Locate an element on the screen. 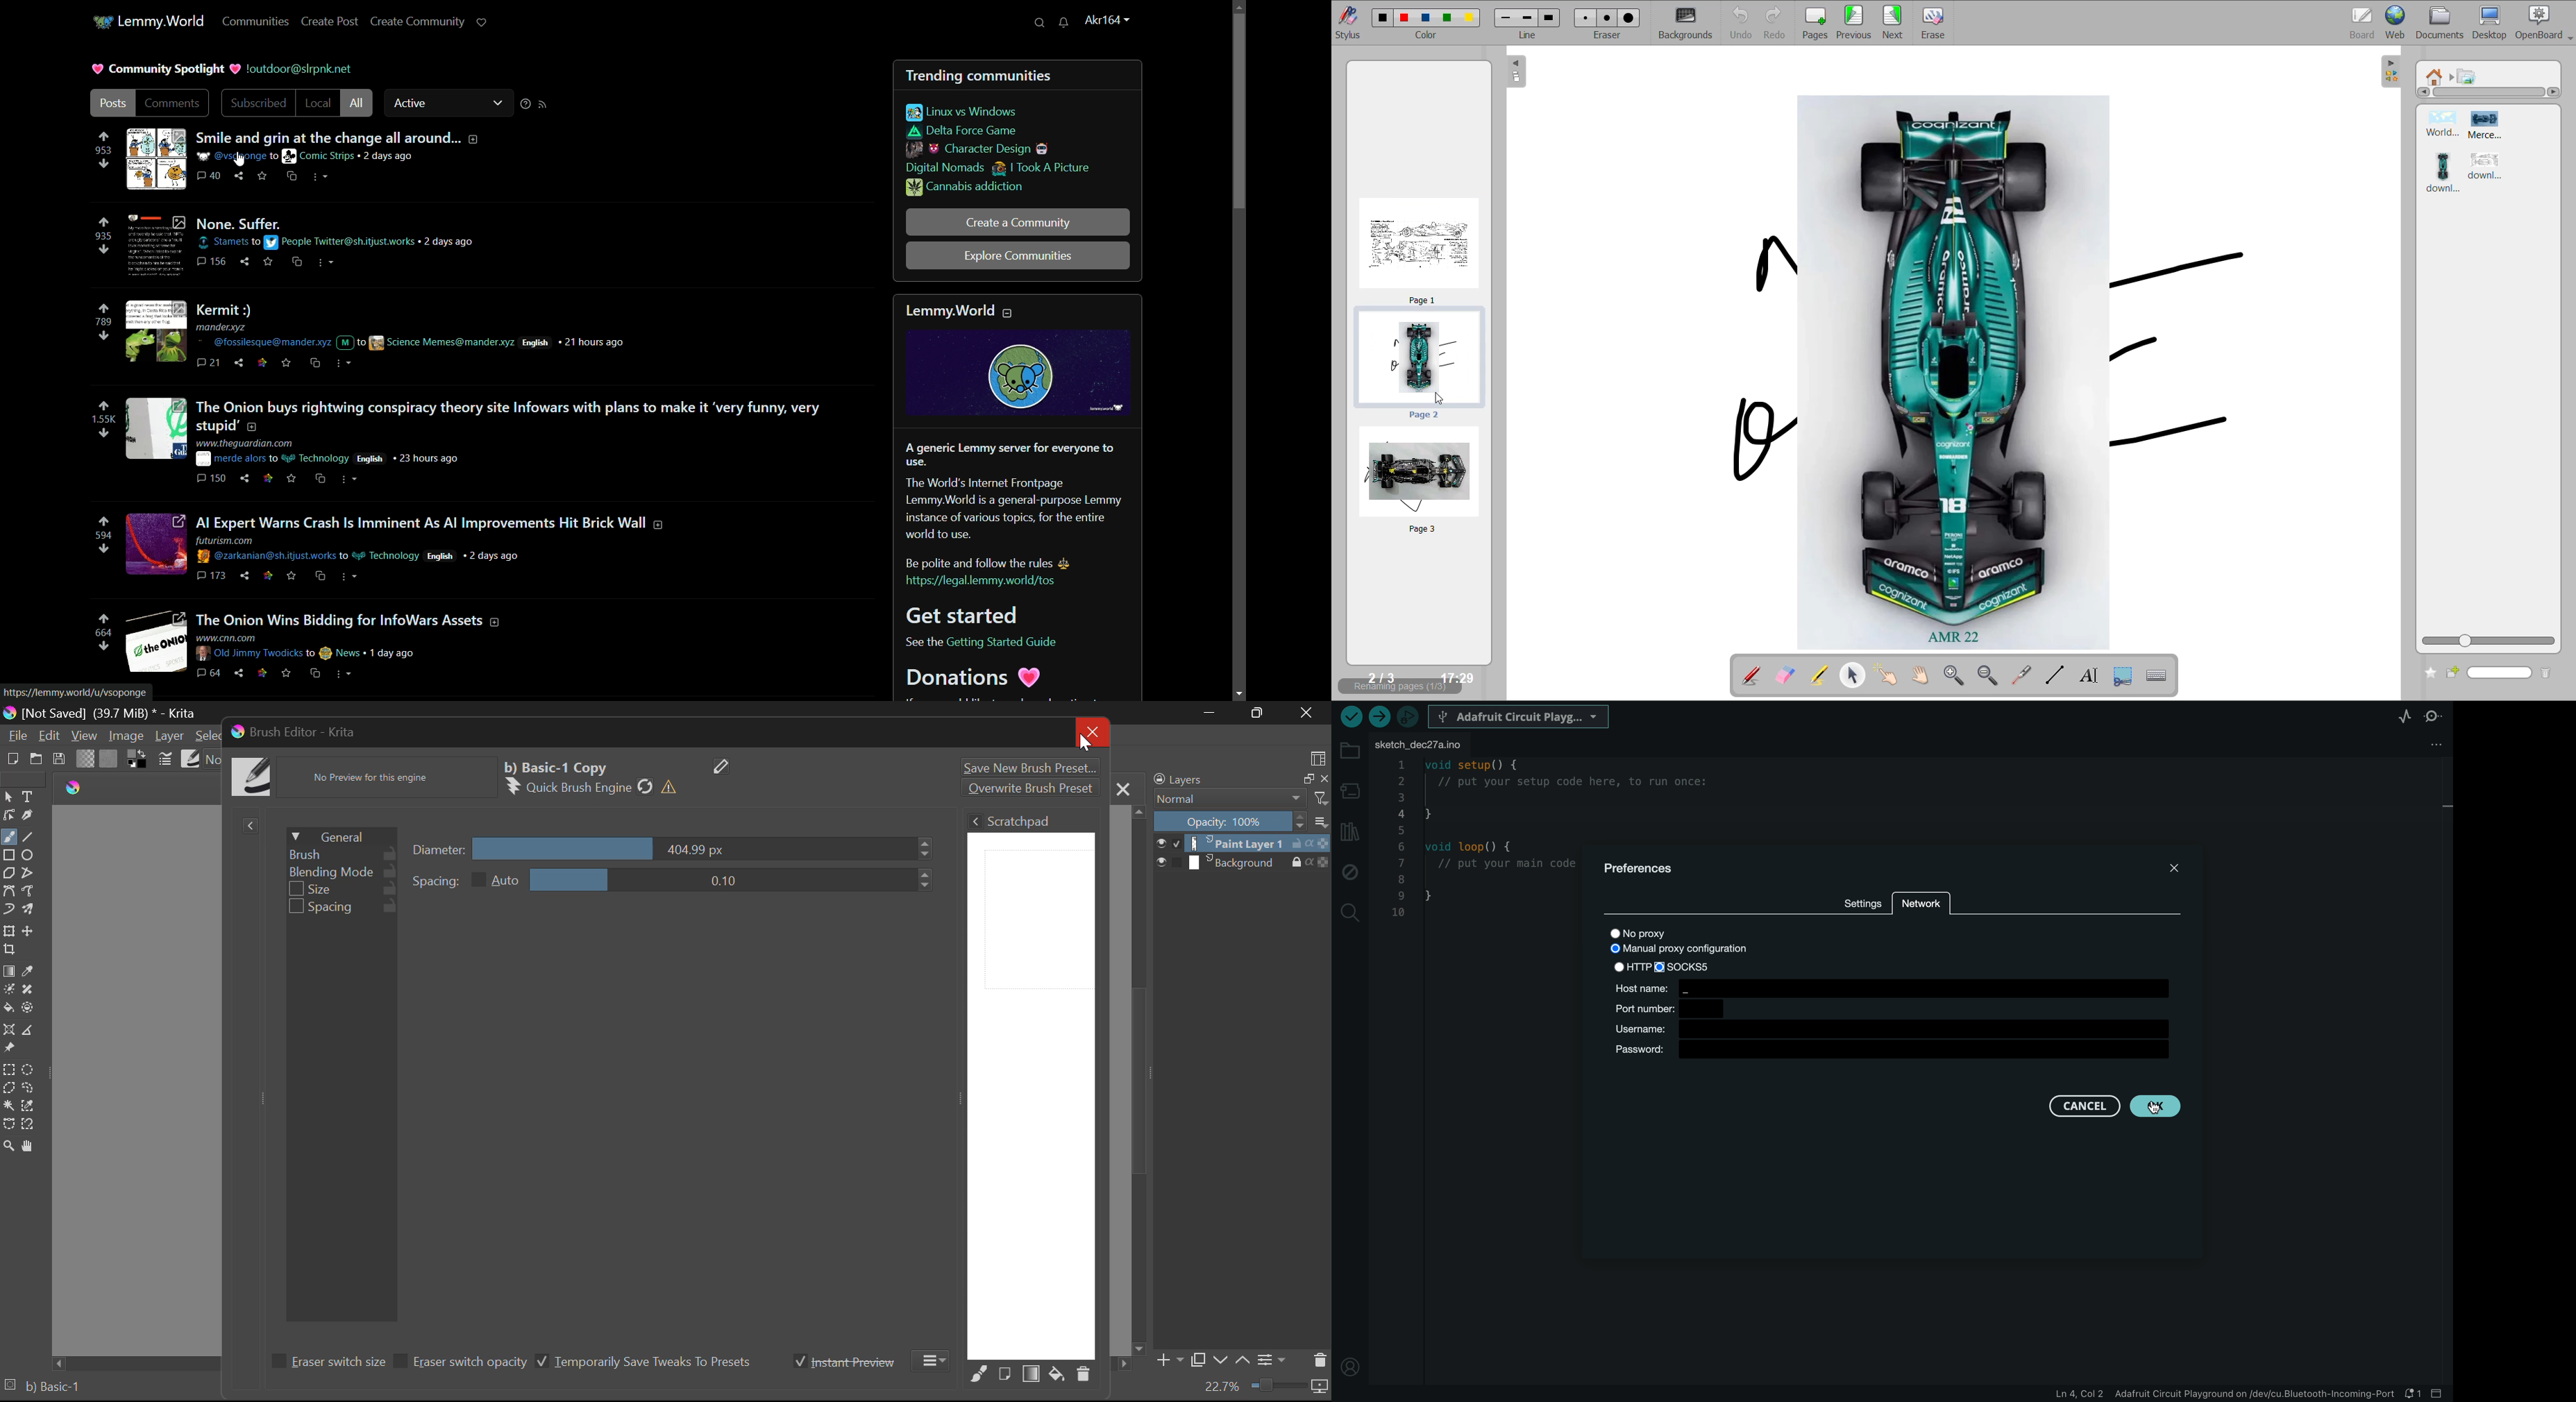  create virtual keyboard is located at coordinates (2159, 678).